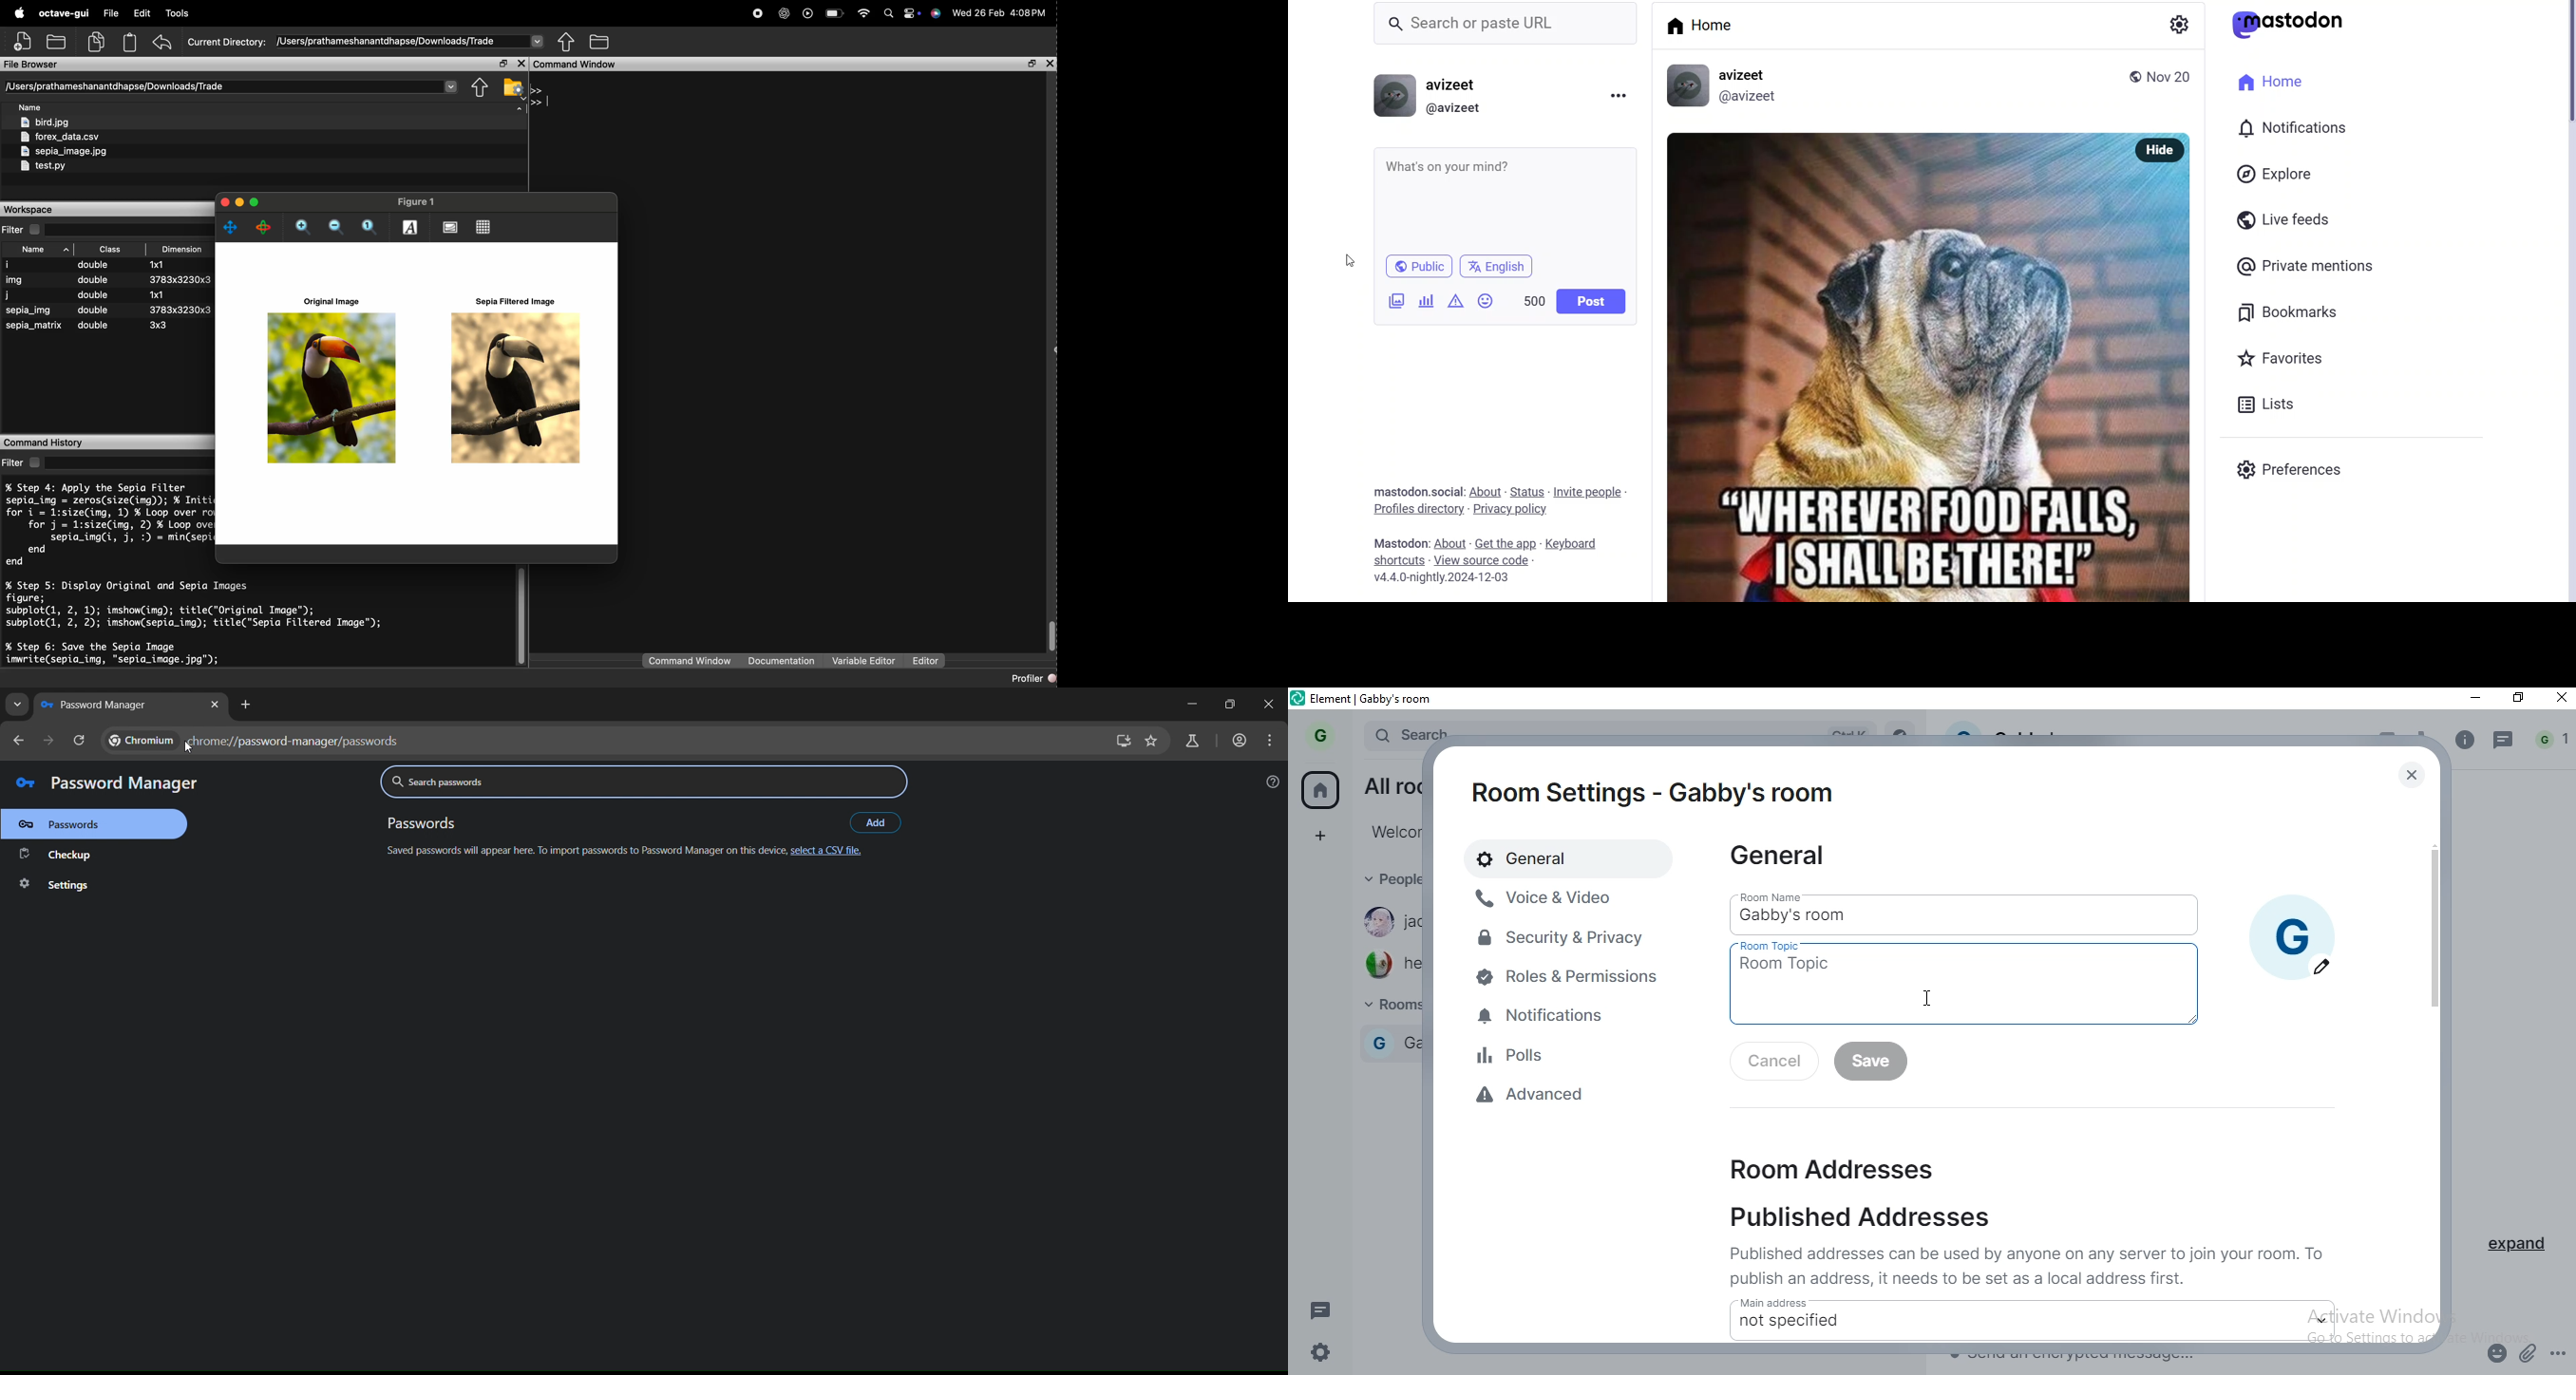 The image size is (2576, 1400). I want to click on reload page, so click(81, 740).